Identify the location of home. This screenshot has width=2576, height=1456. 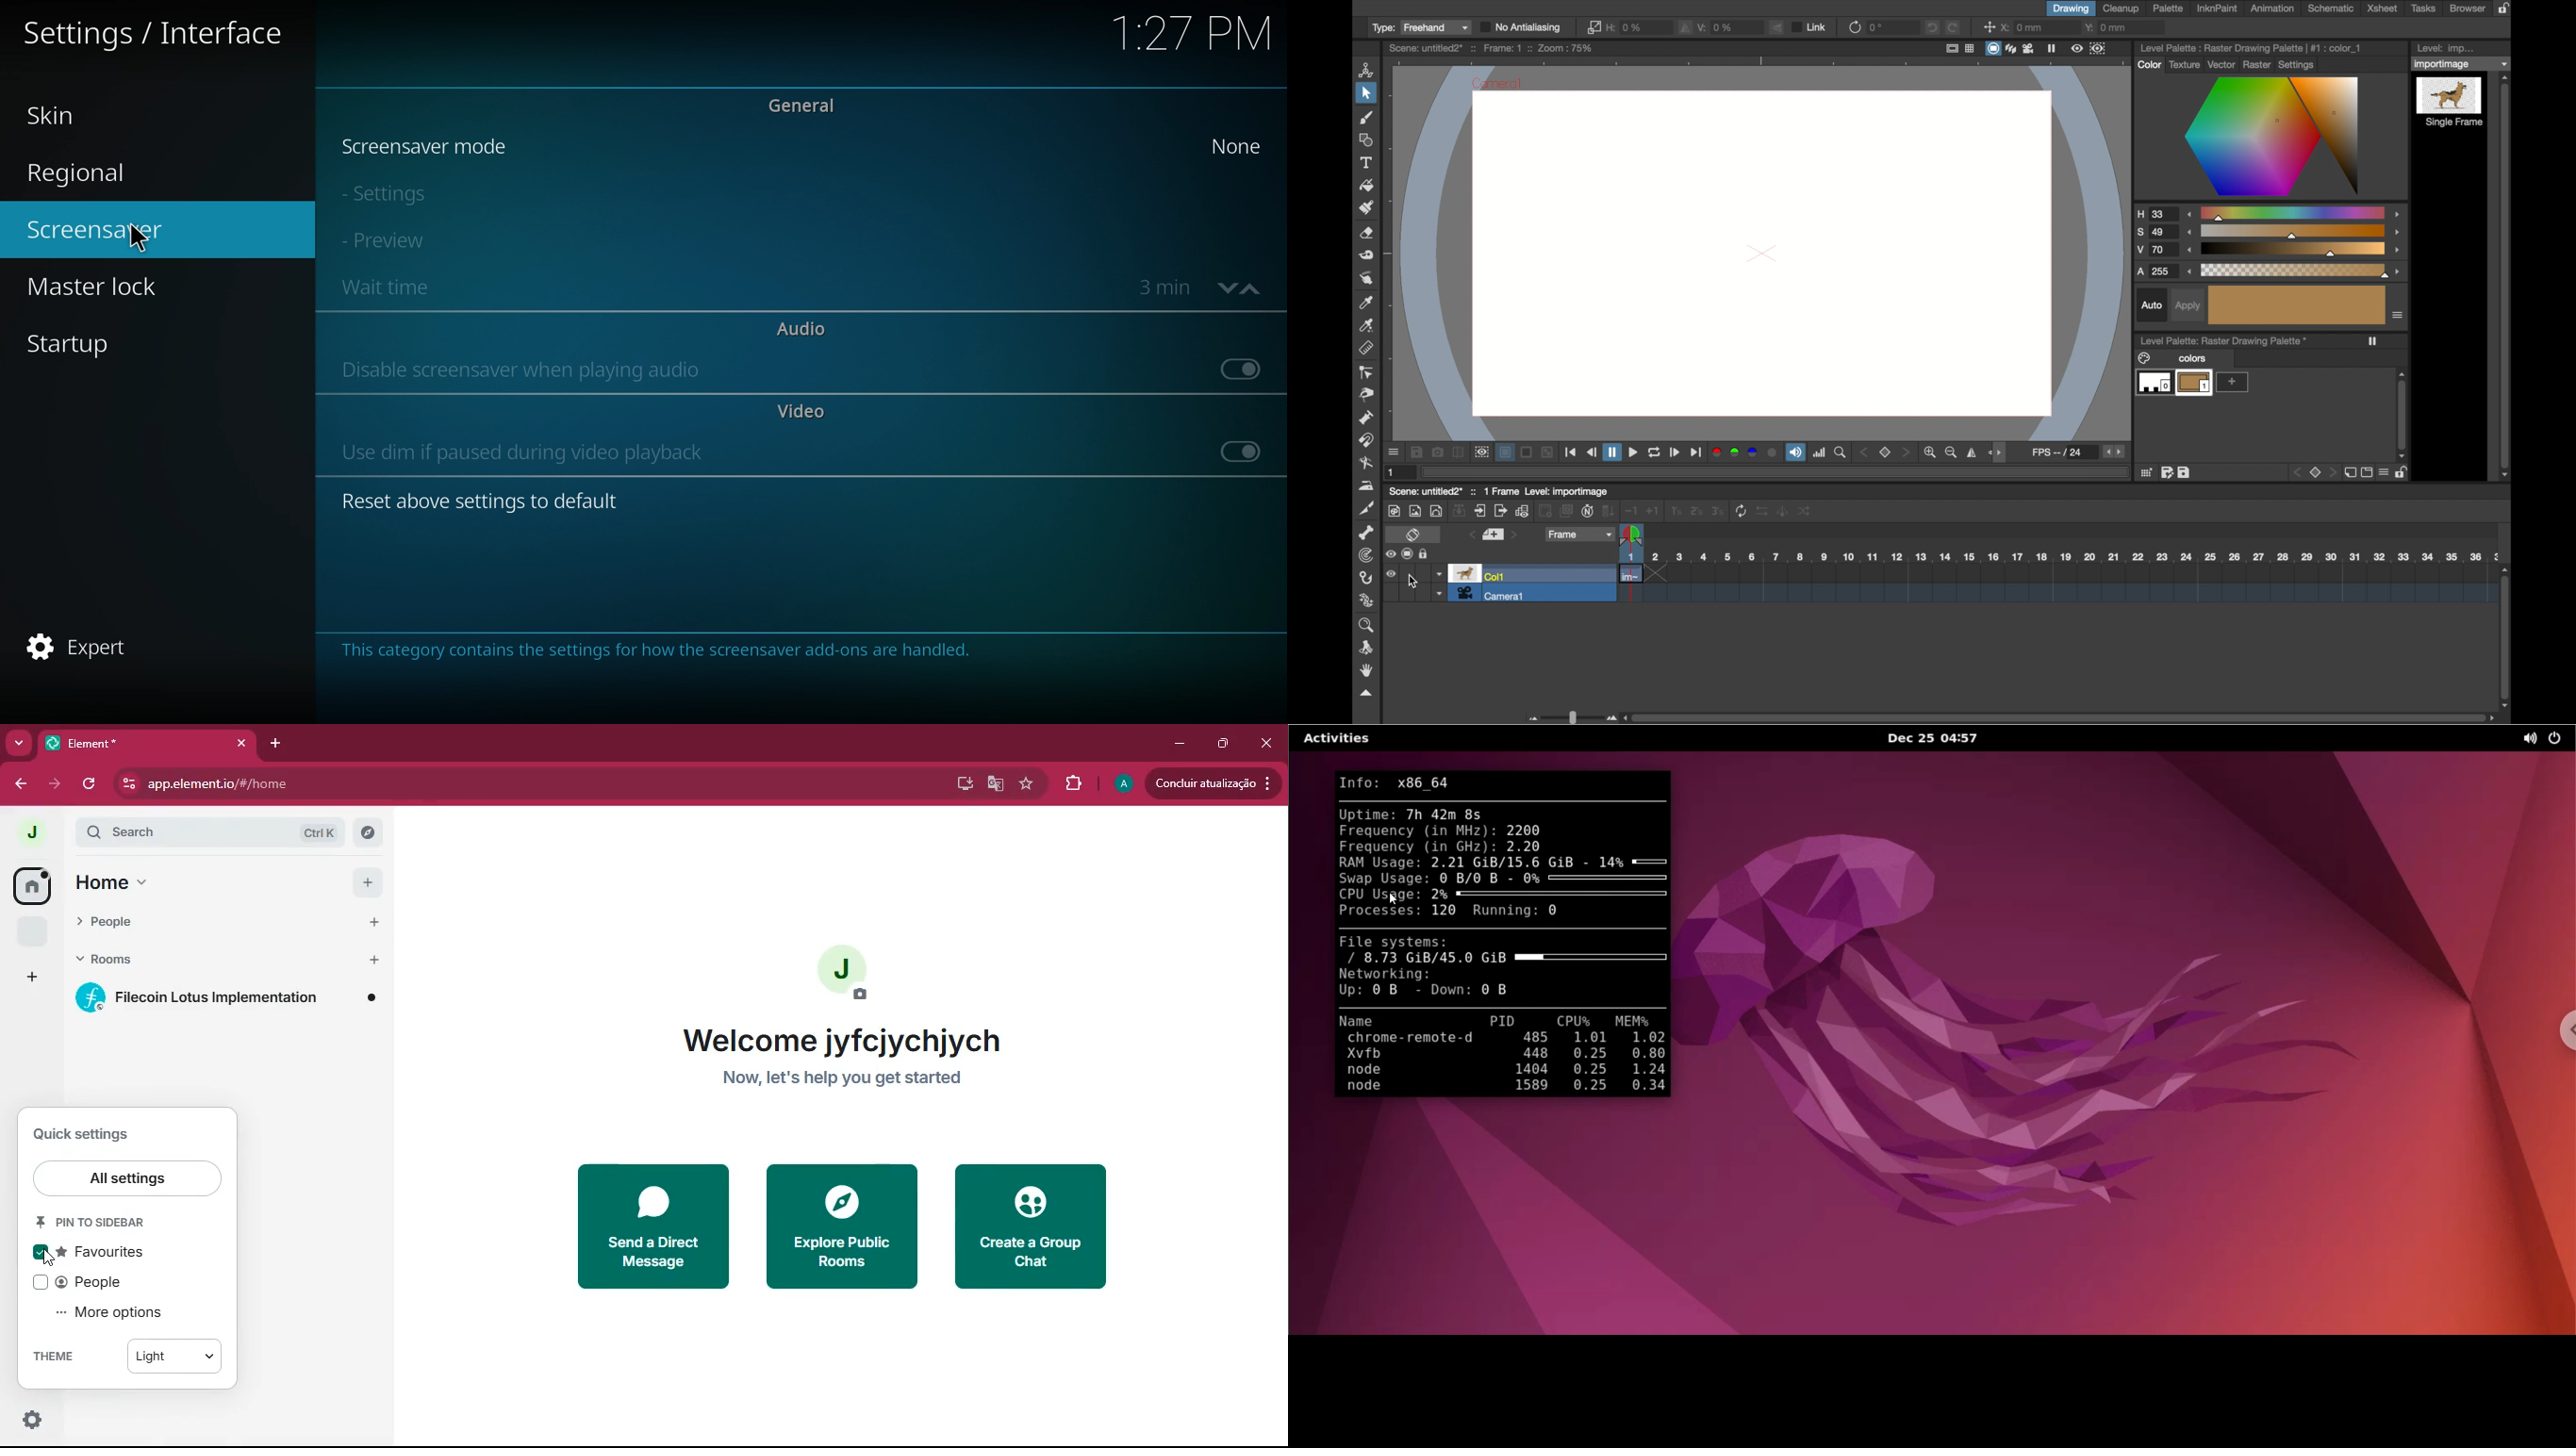
(101, 885).